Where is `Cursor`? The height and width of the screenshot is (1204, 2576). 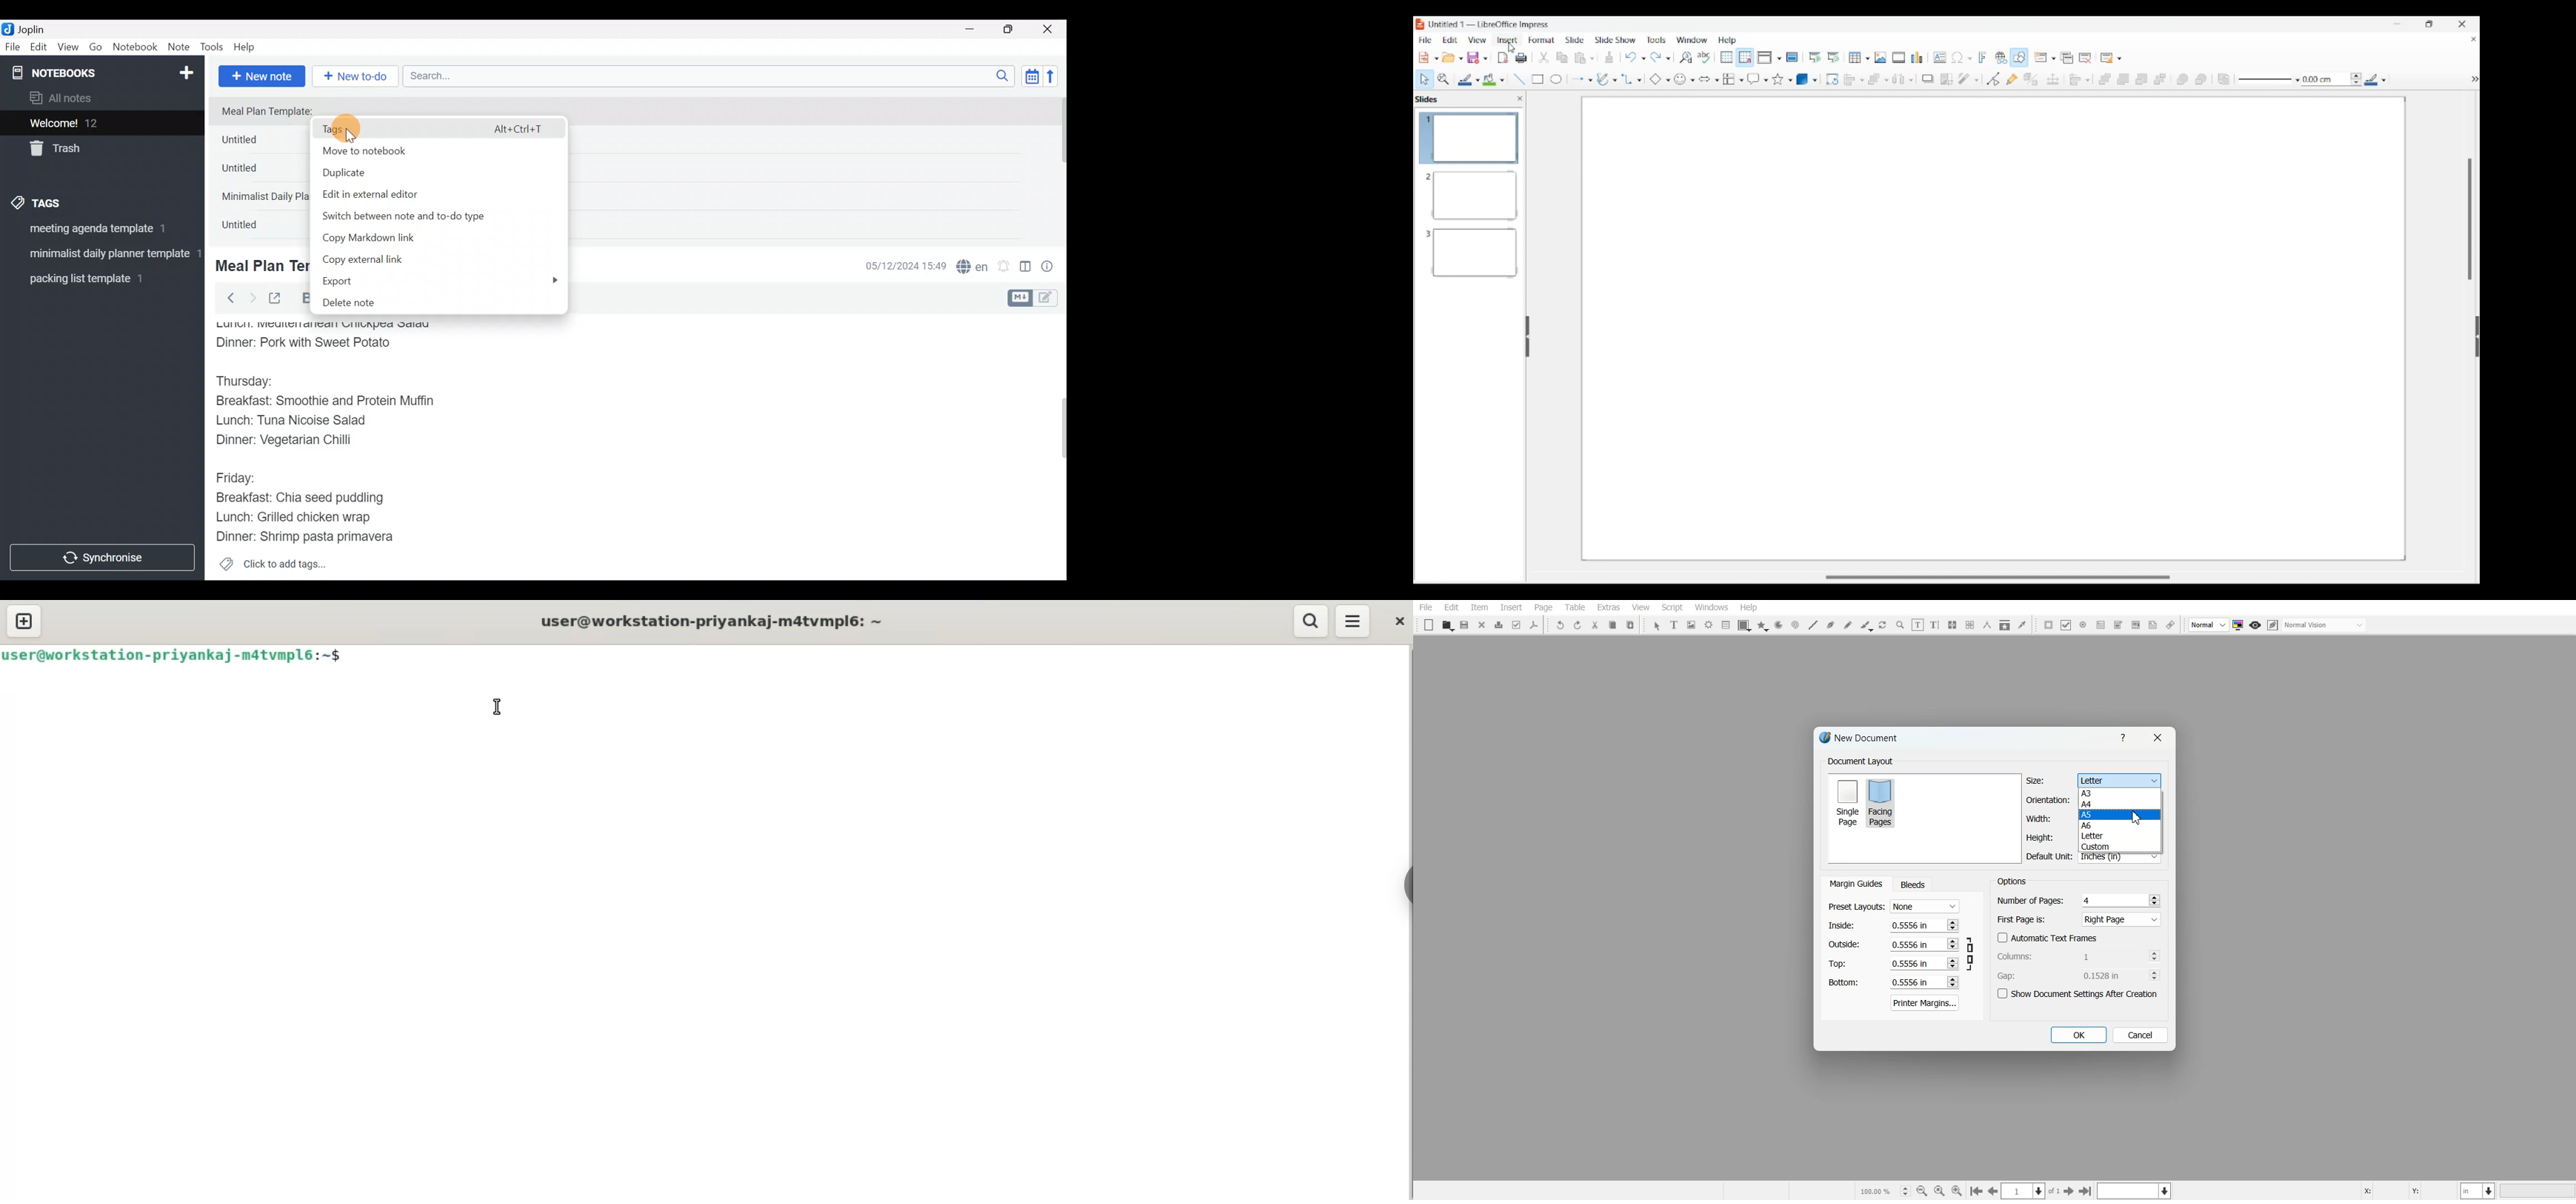
Cursor is located at coordinates (2139, 818).